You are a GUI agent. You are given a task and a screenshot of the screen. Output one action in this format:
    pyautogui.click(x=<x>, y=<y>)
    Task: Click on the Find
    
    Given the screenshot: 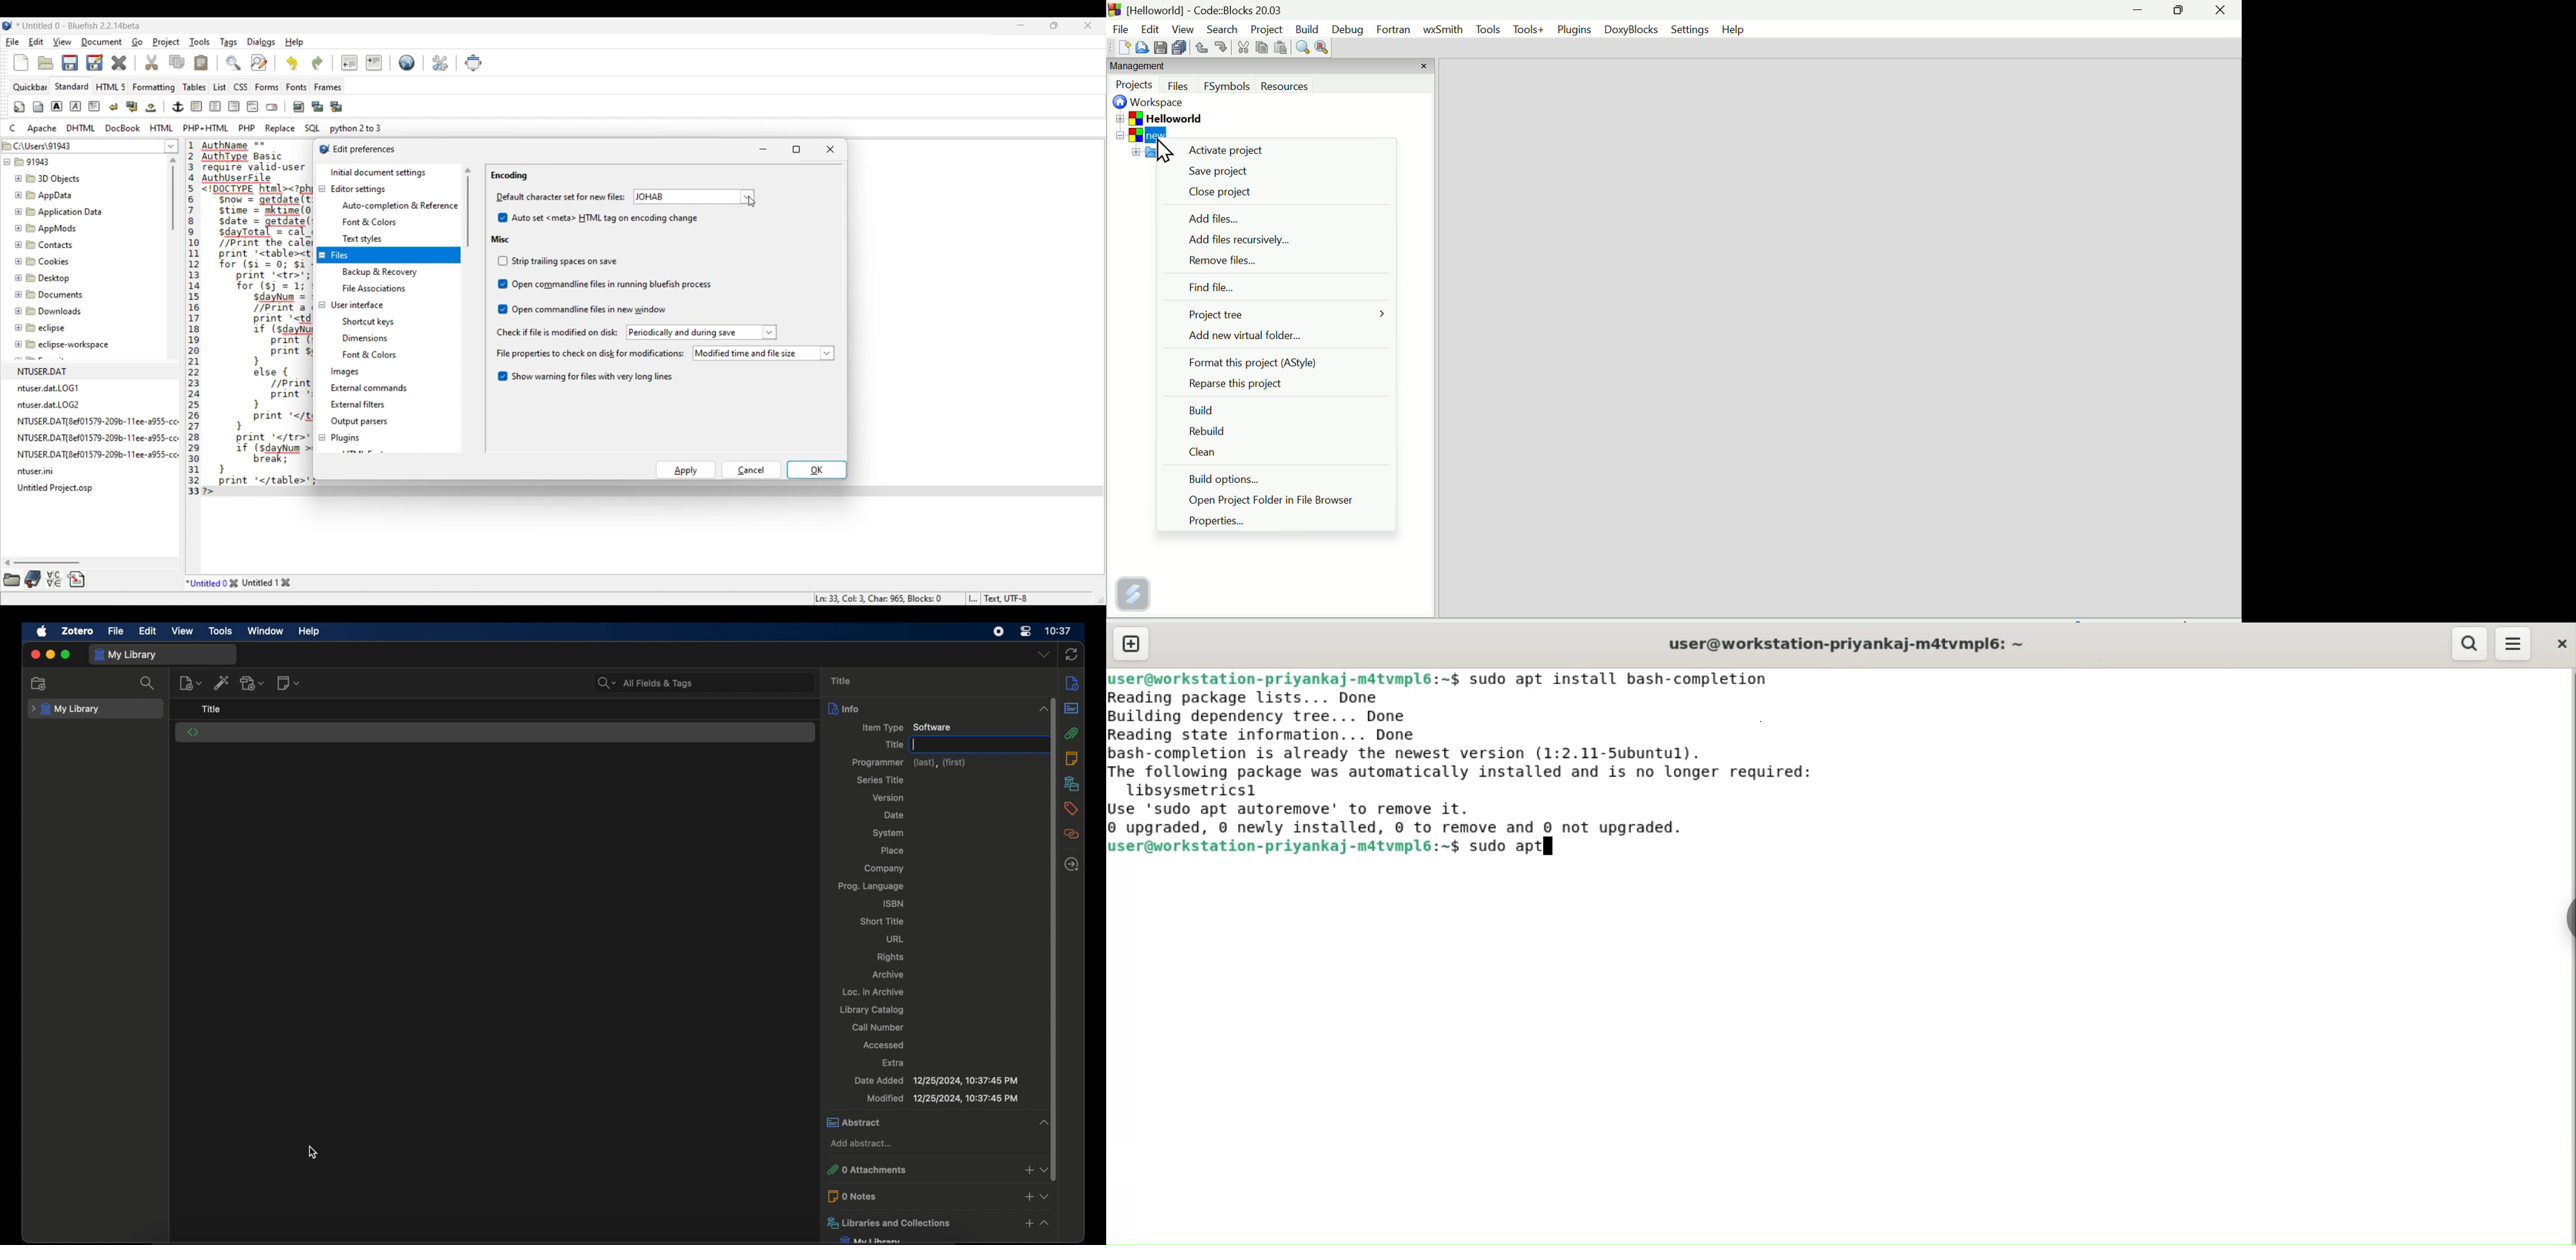 What is the action you would take?
    pyautogui.click(x=1301, y=49)
    